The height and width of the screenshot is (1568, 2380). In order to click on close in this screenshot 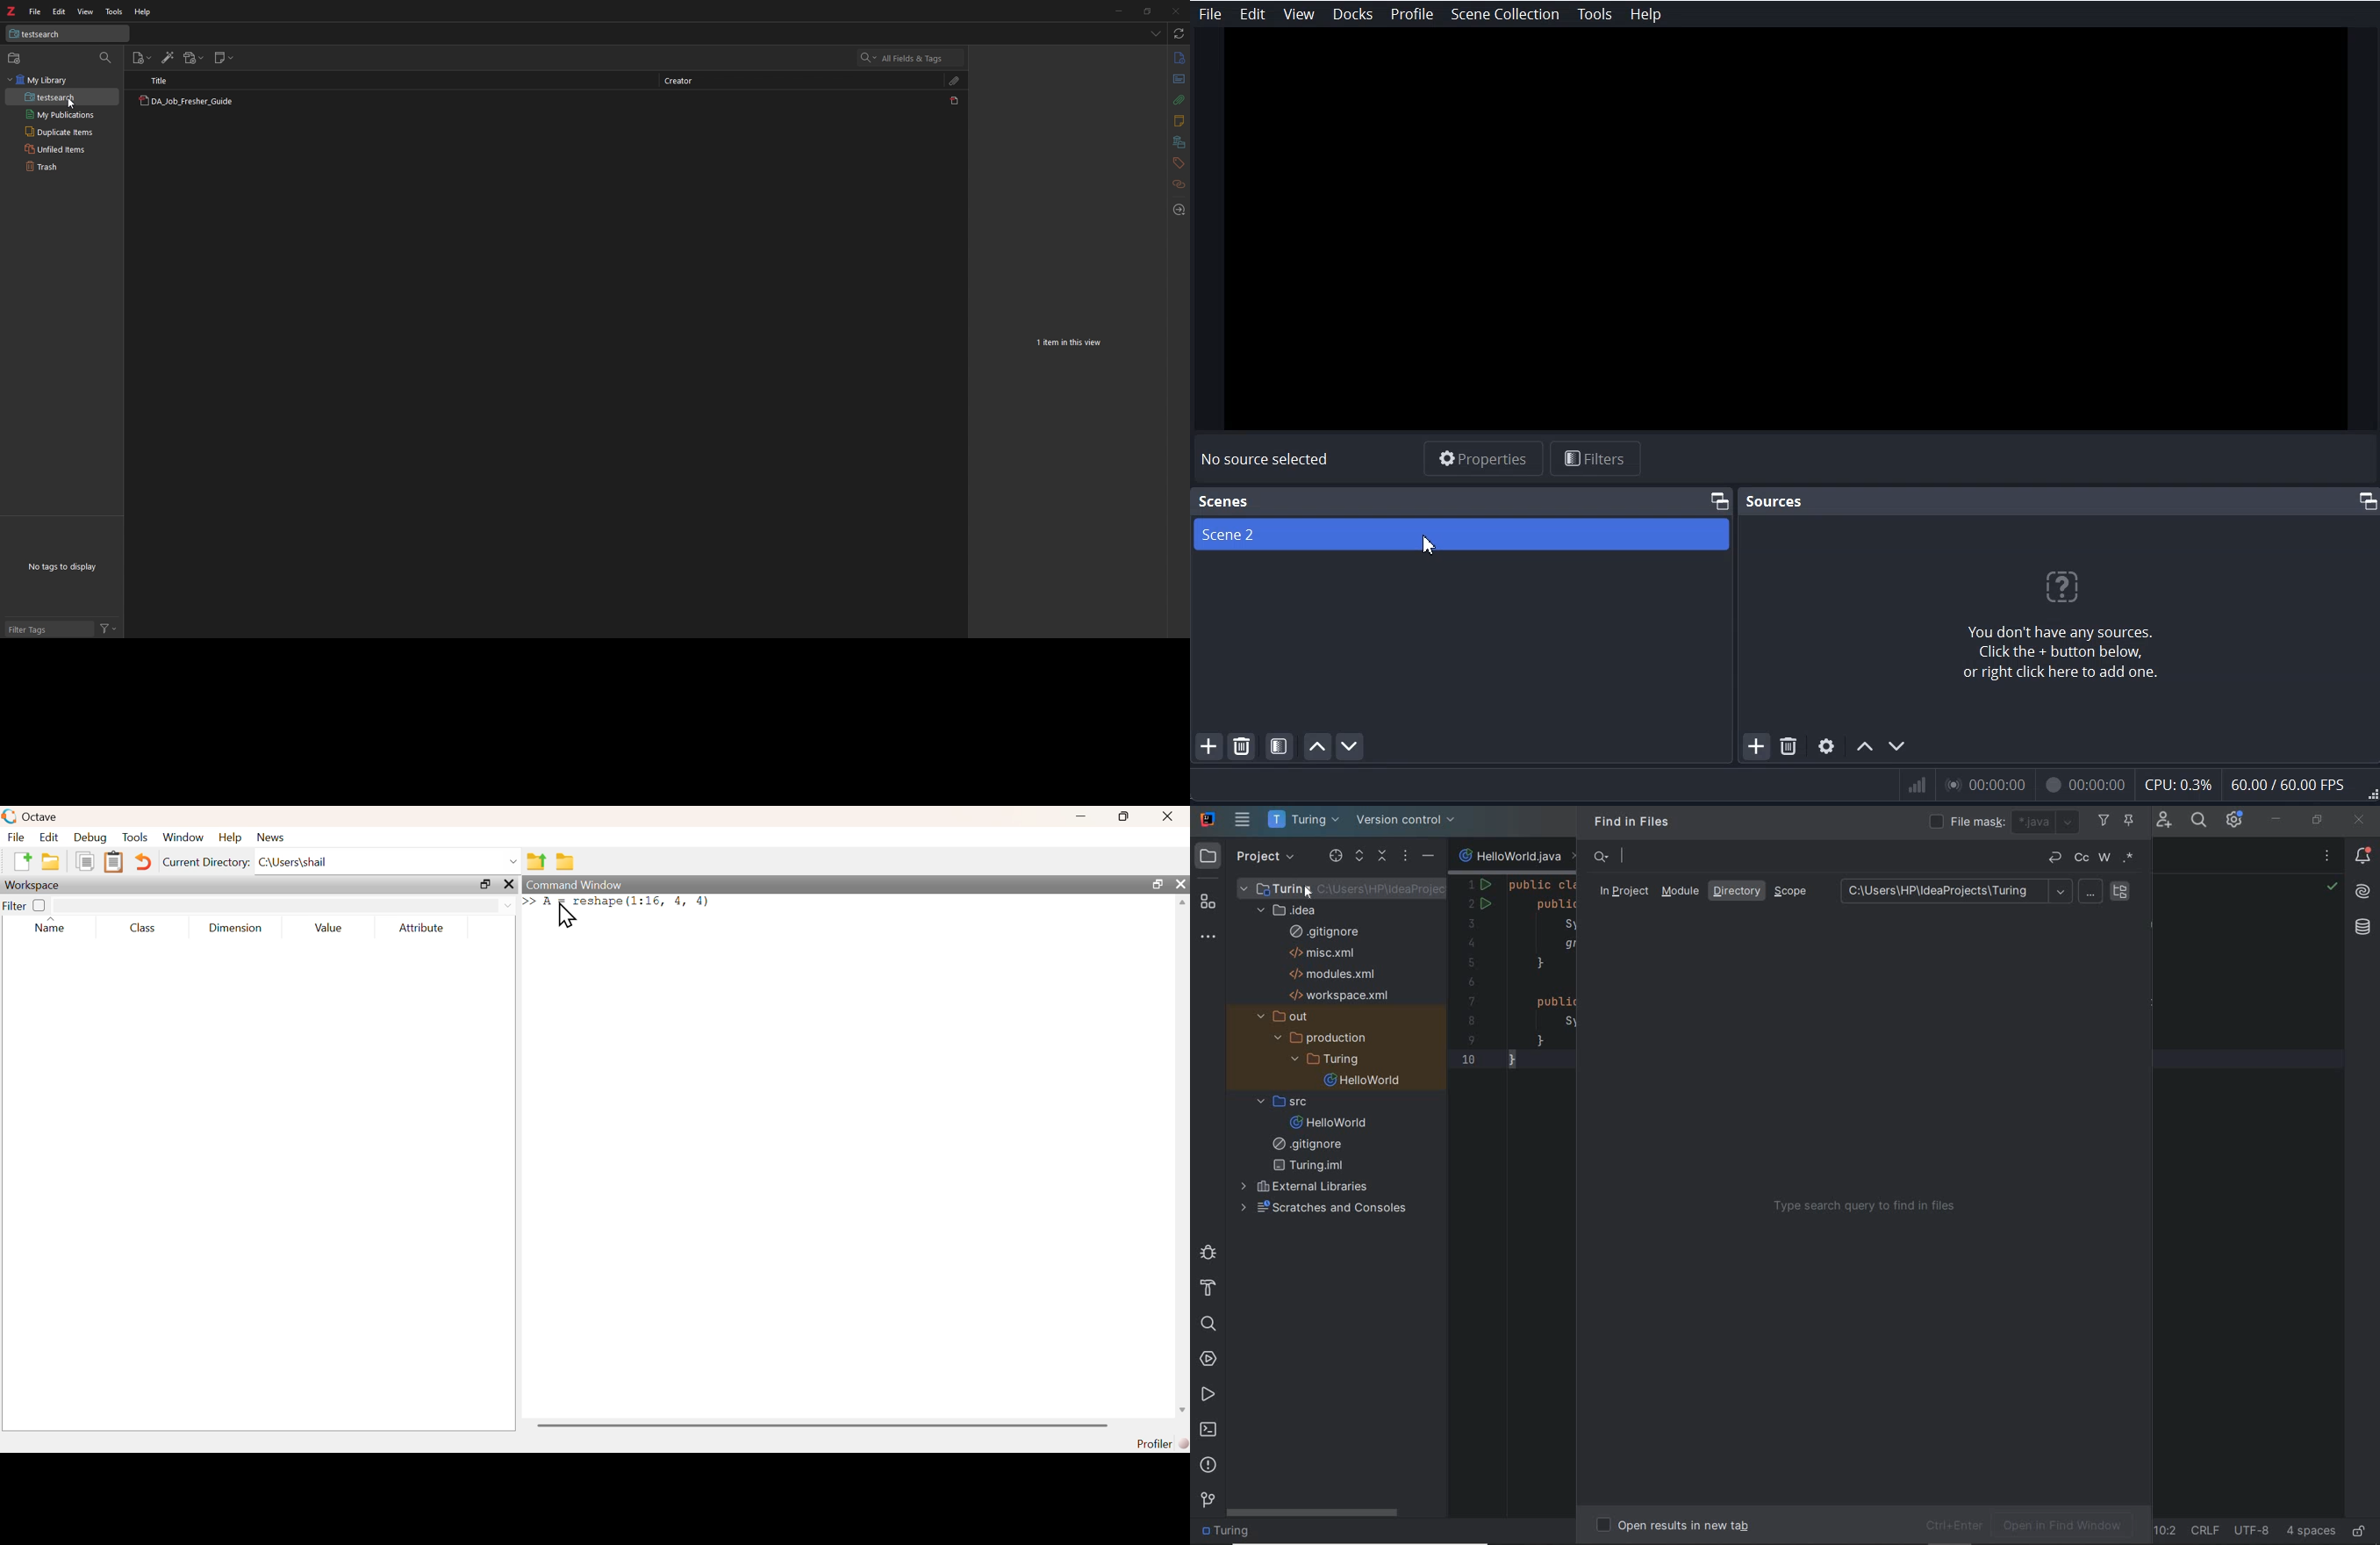, I will do `click(1166, 818)`.